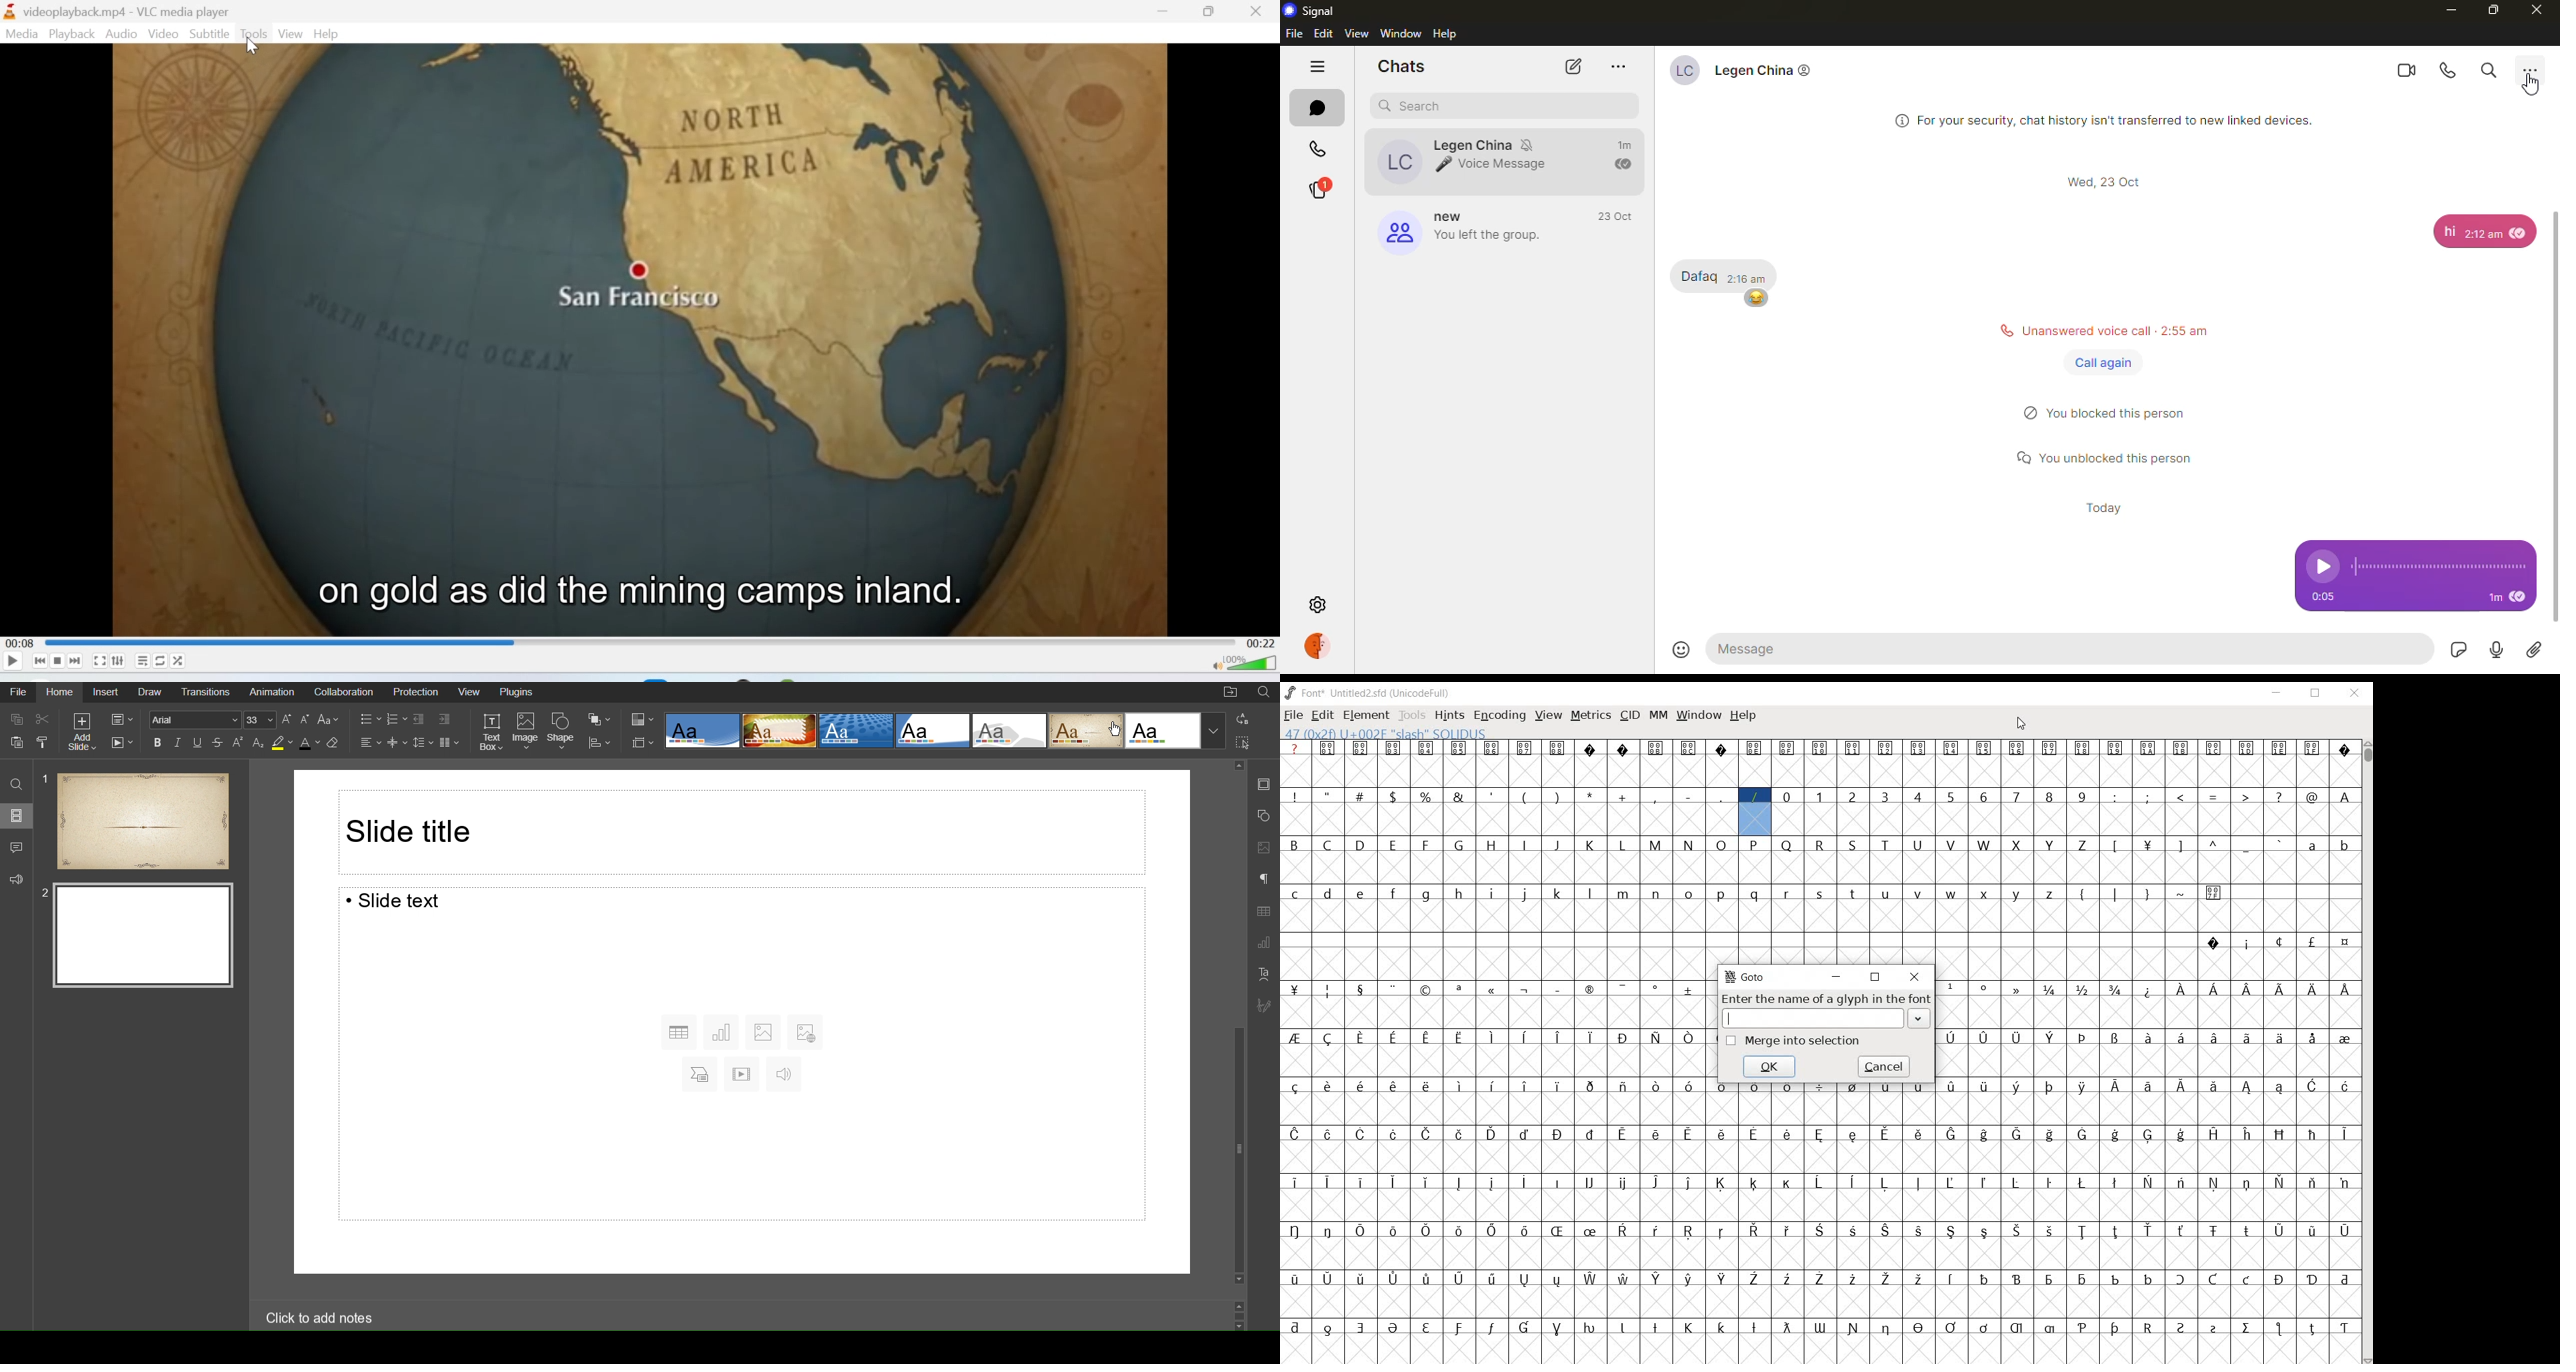 The width and height of the screenshot is (2576, 1372). I want to click on paste, so click(16, 743).